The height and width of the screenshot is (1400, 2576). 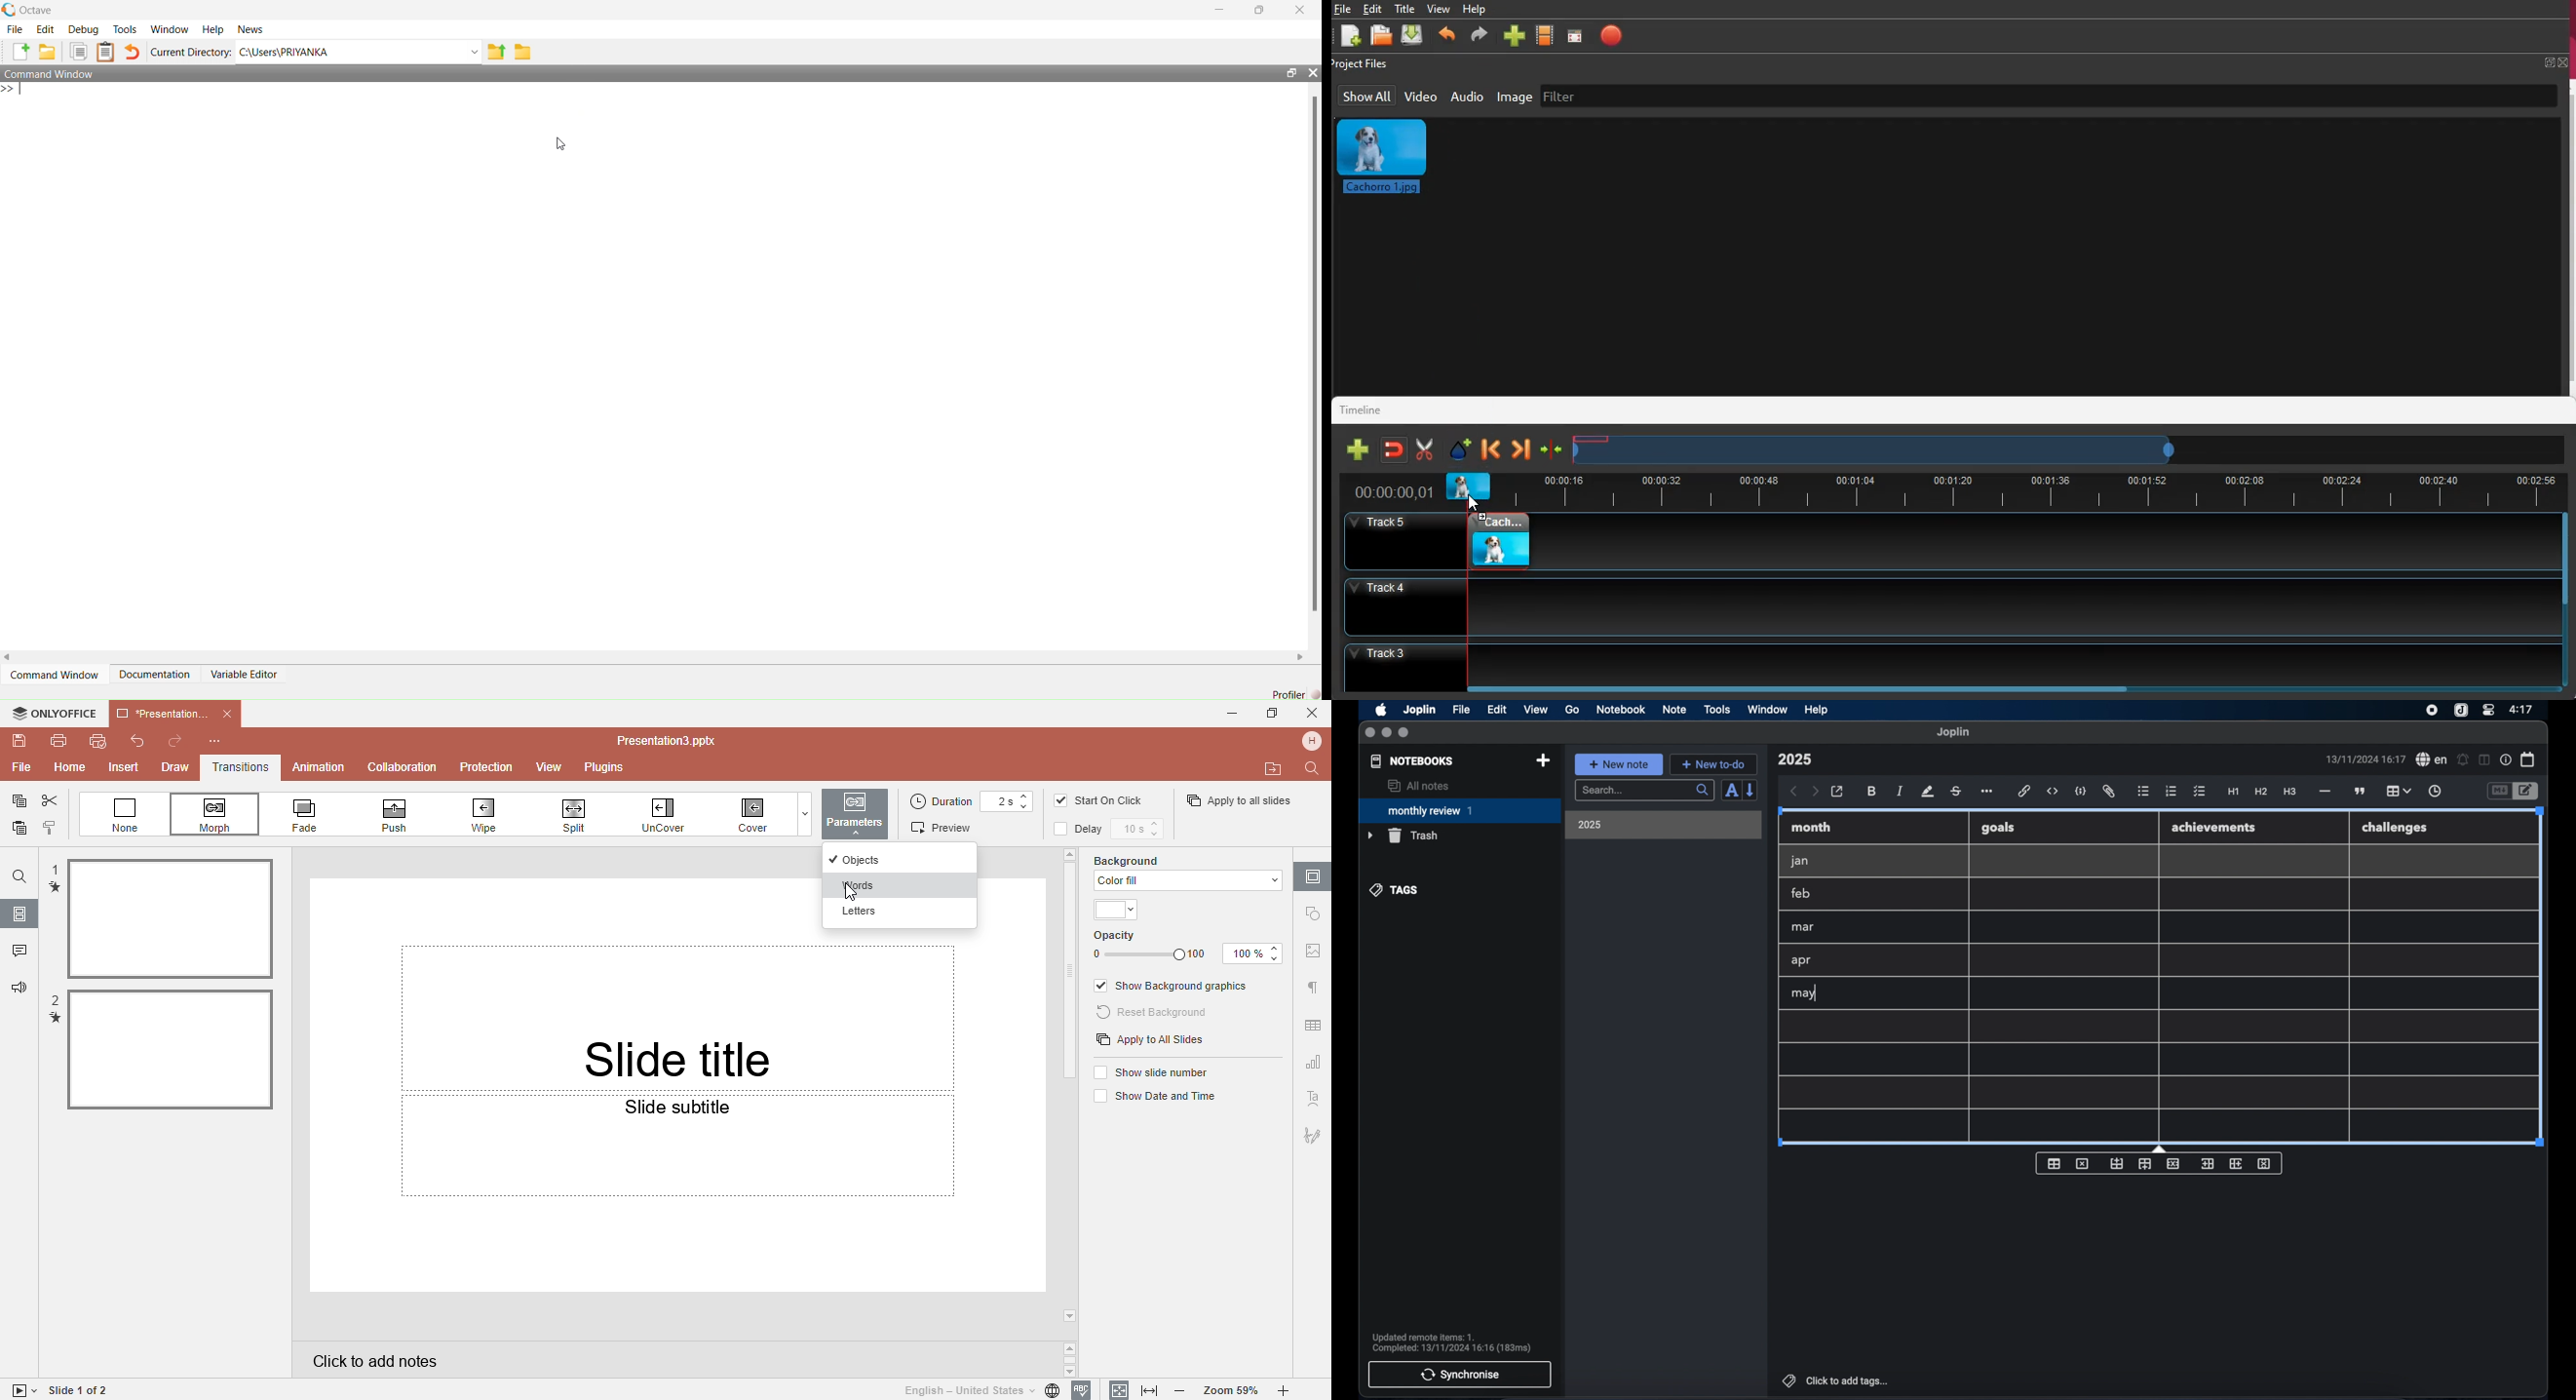 I want to click on sort order field, so click(x=1731, y=791).